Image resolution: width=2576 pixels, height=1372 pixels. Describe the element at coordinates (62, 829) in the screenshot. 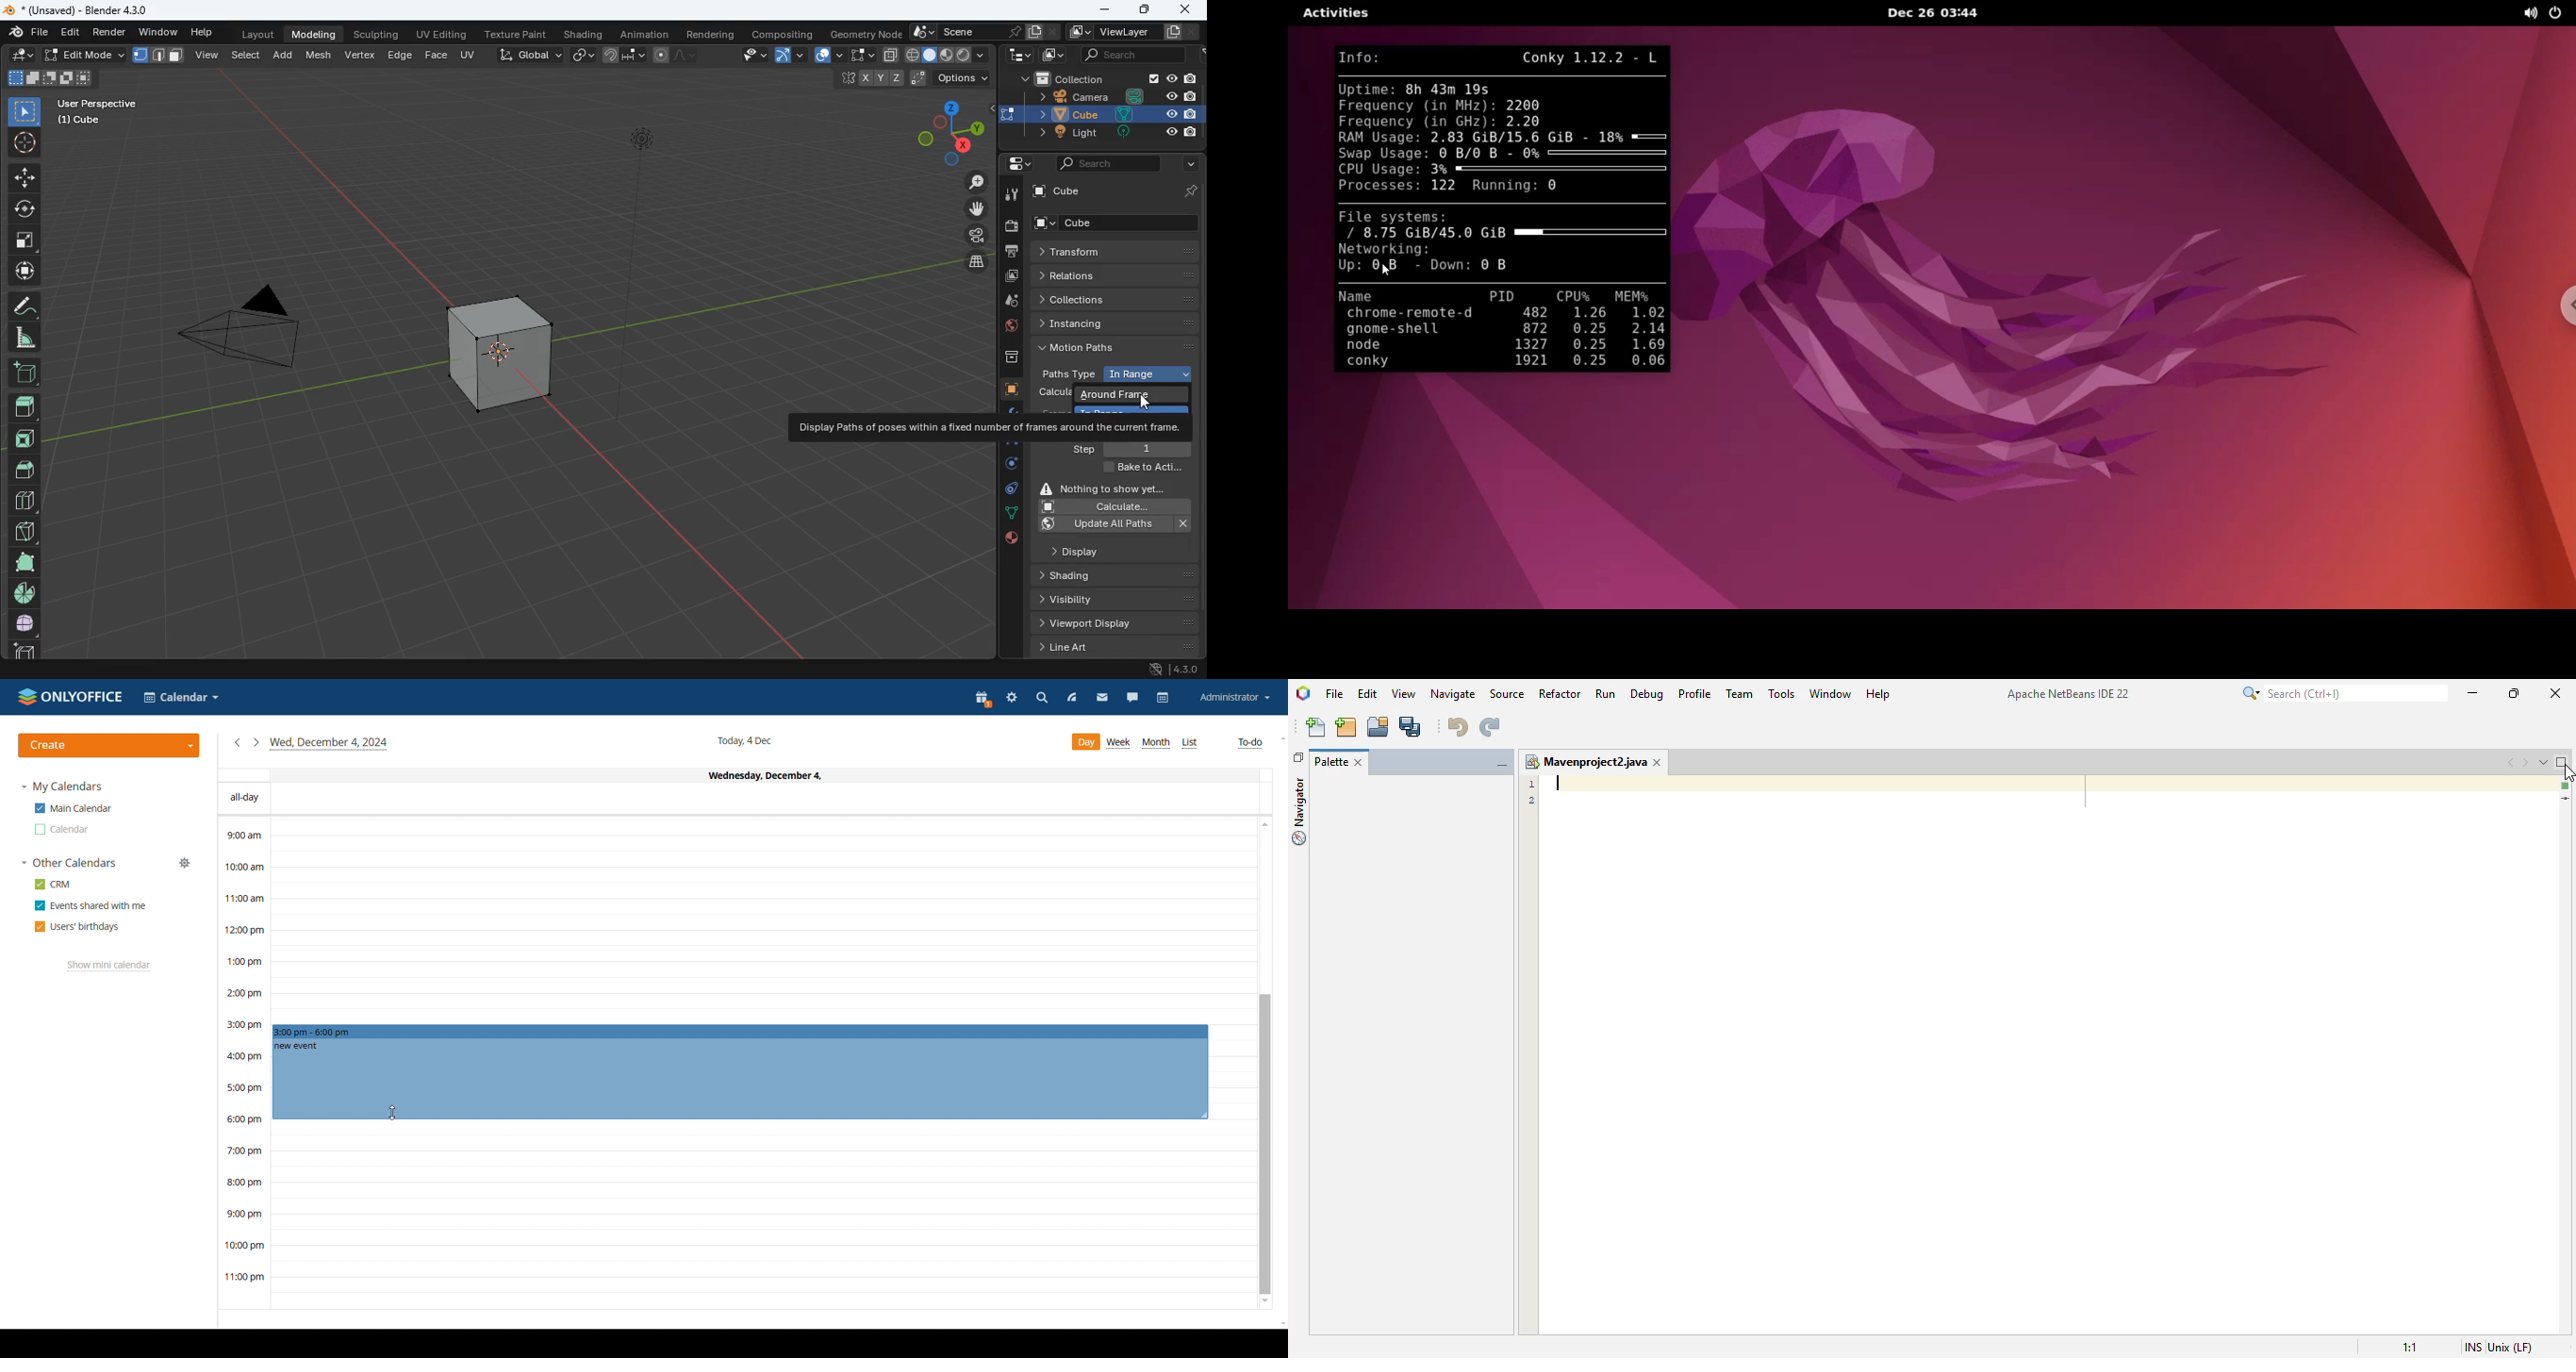

I see `calendar` at that location.